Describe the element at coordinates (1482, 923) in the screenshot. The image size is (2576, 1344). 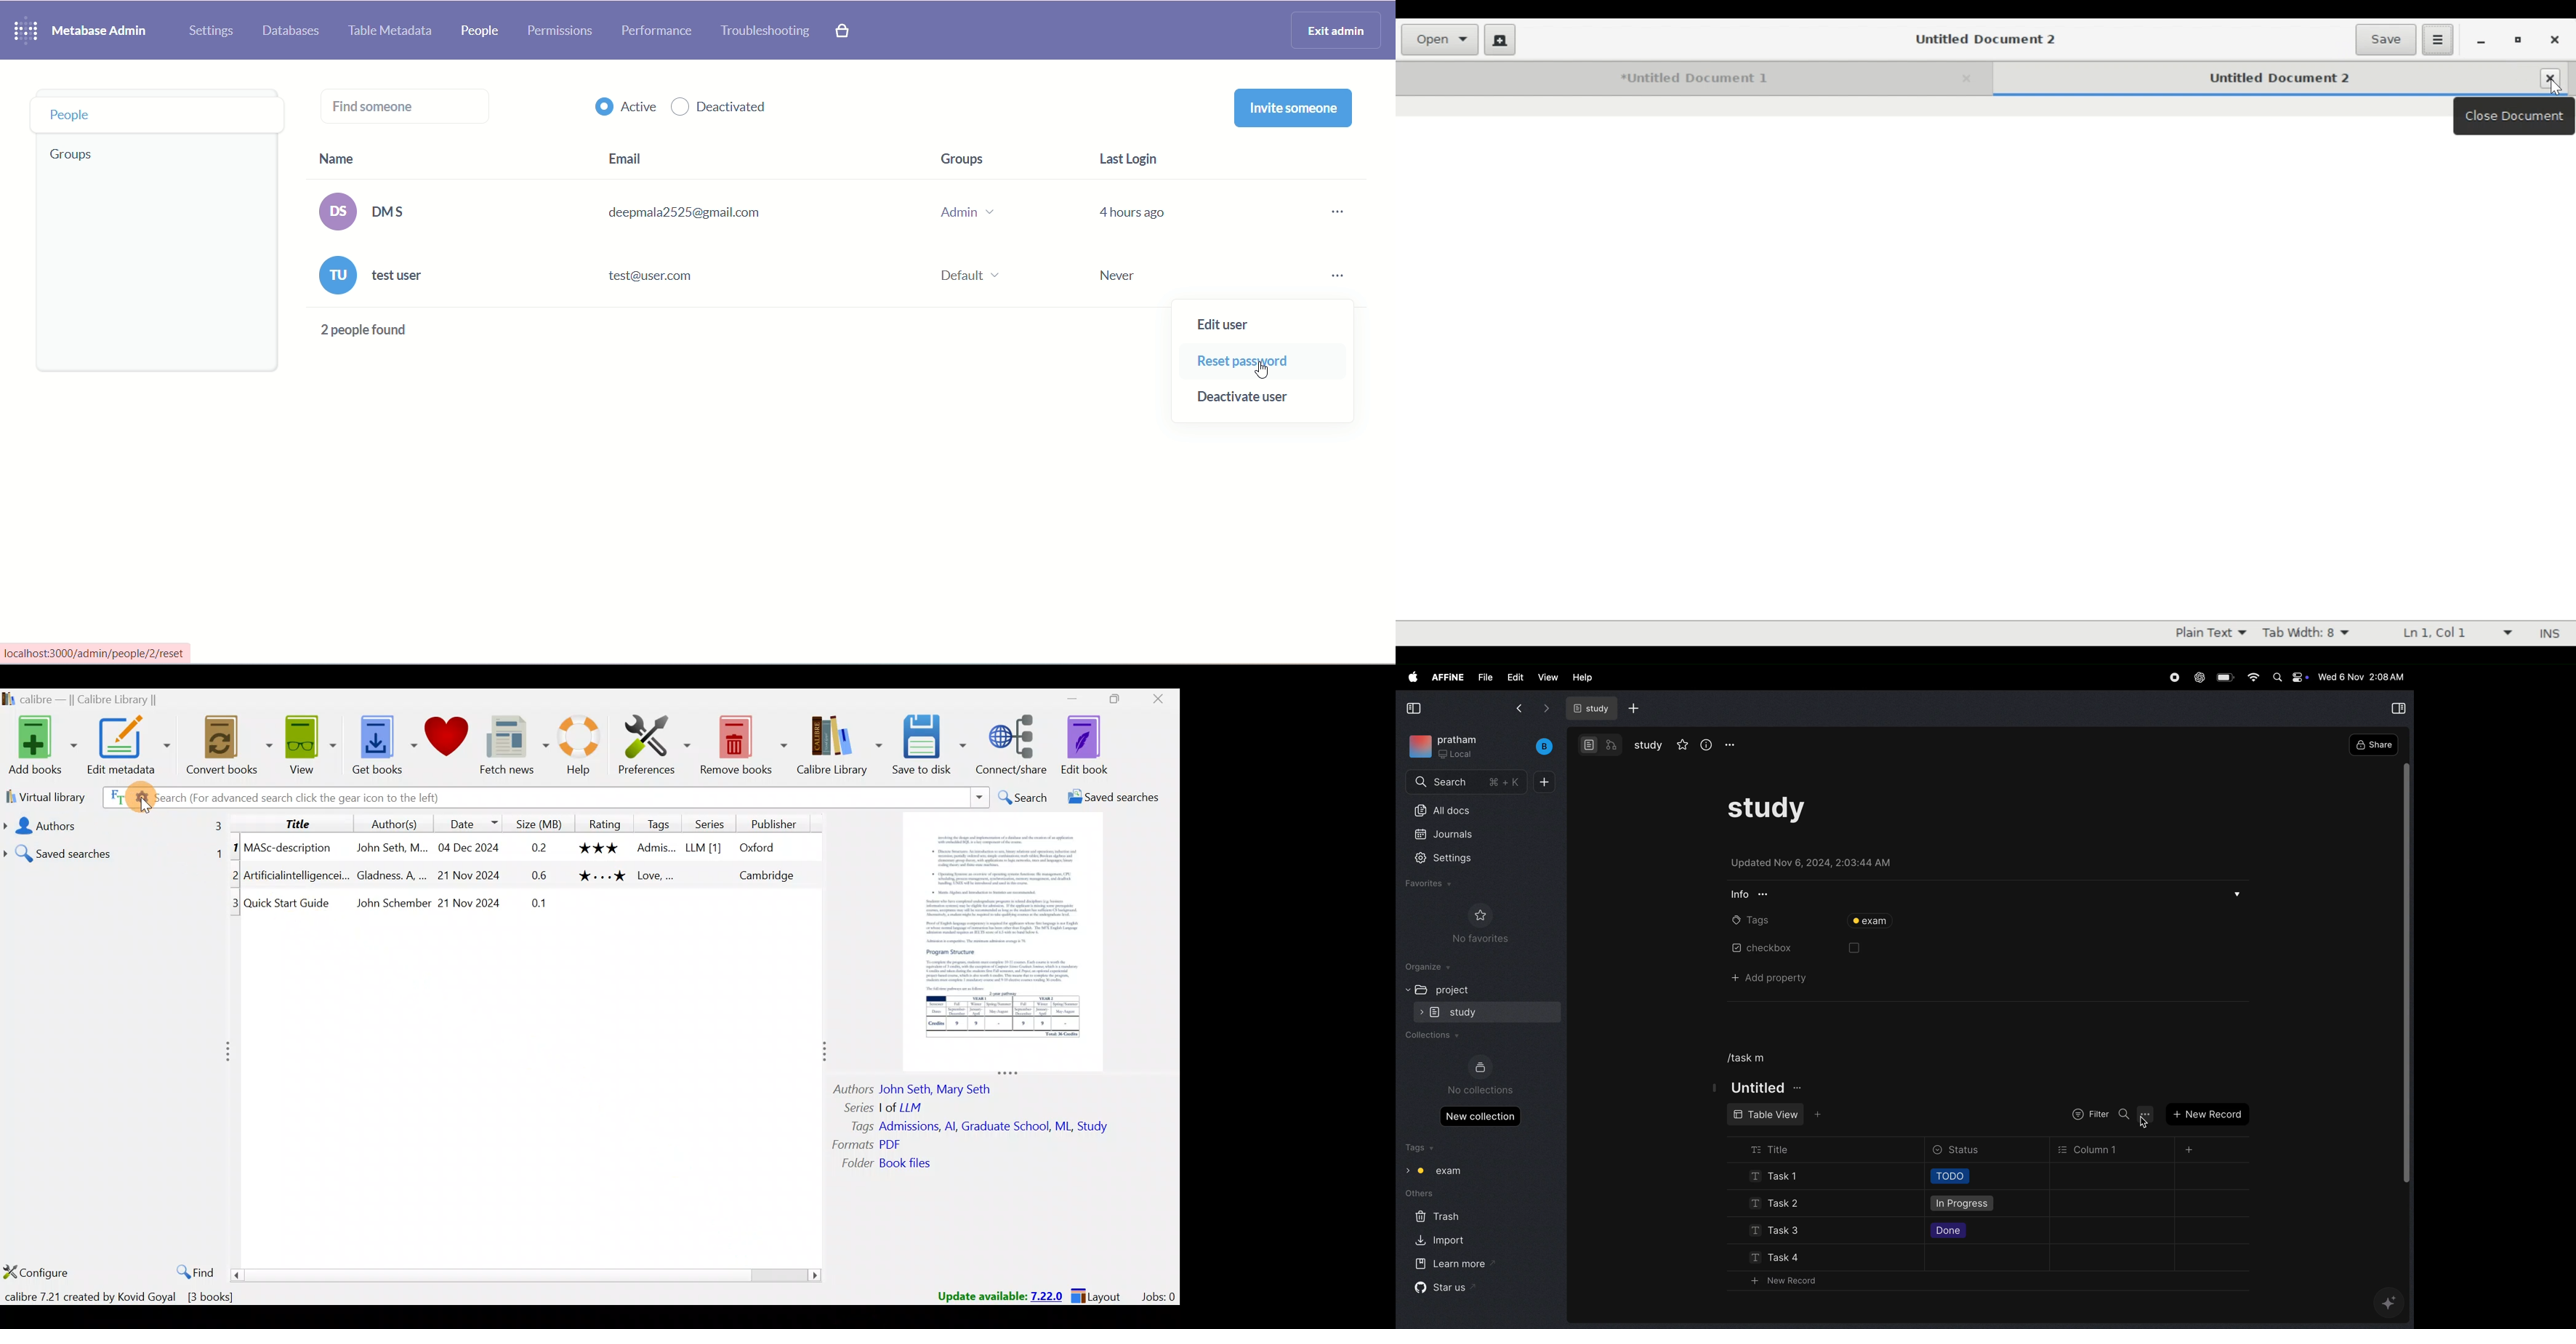
I see `no favourites` at that location.